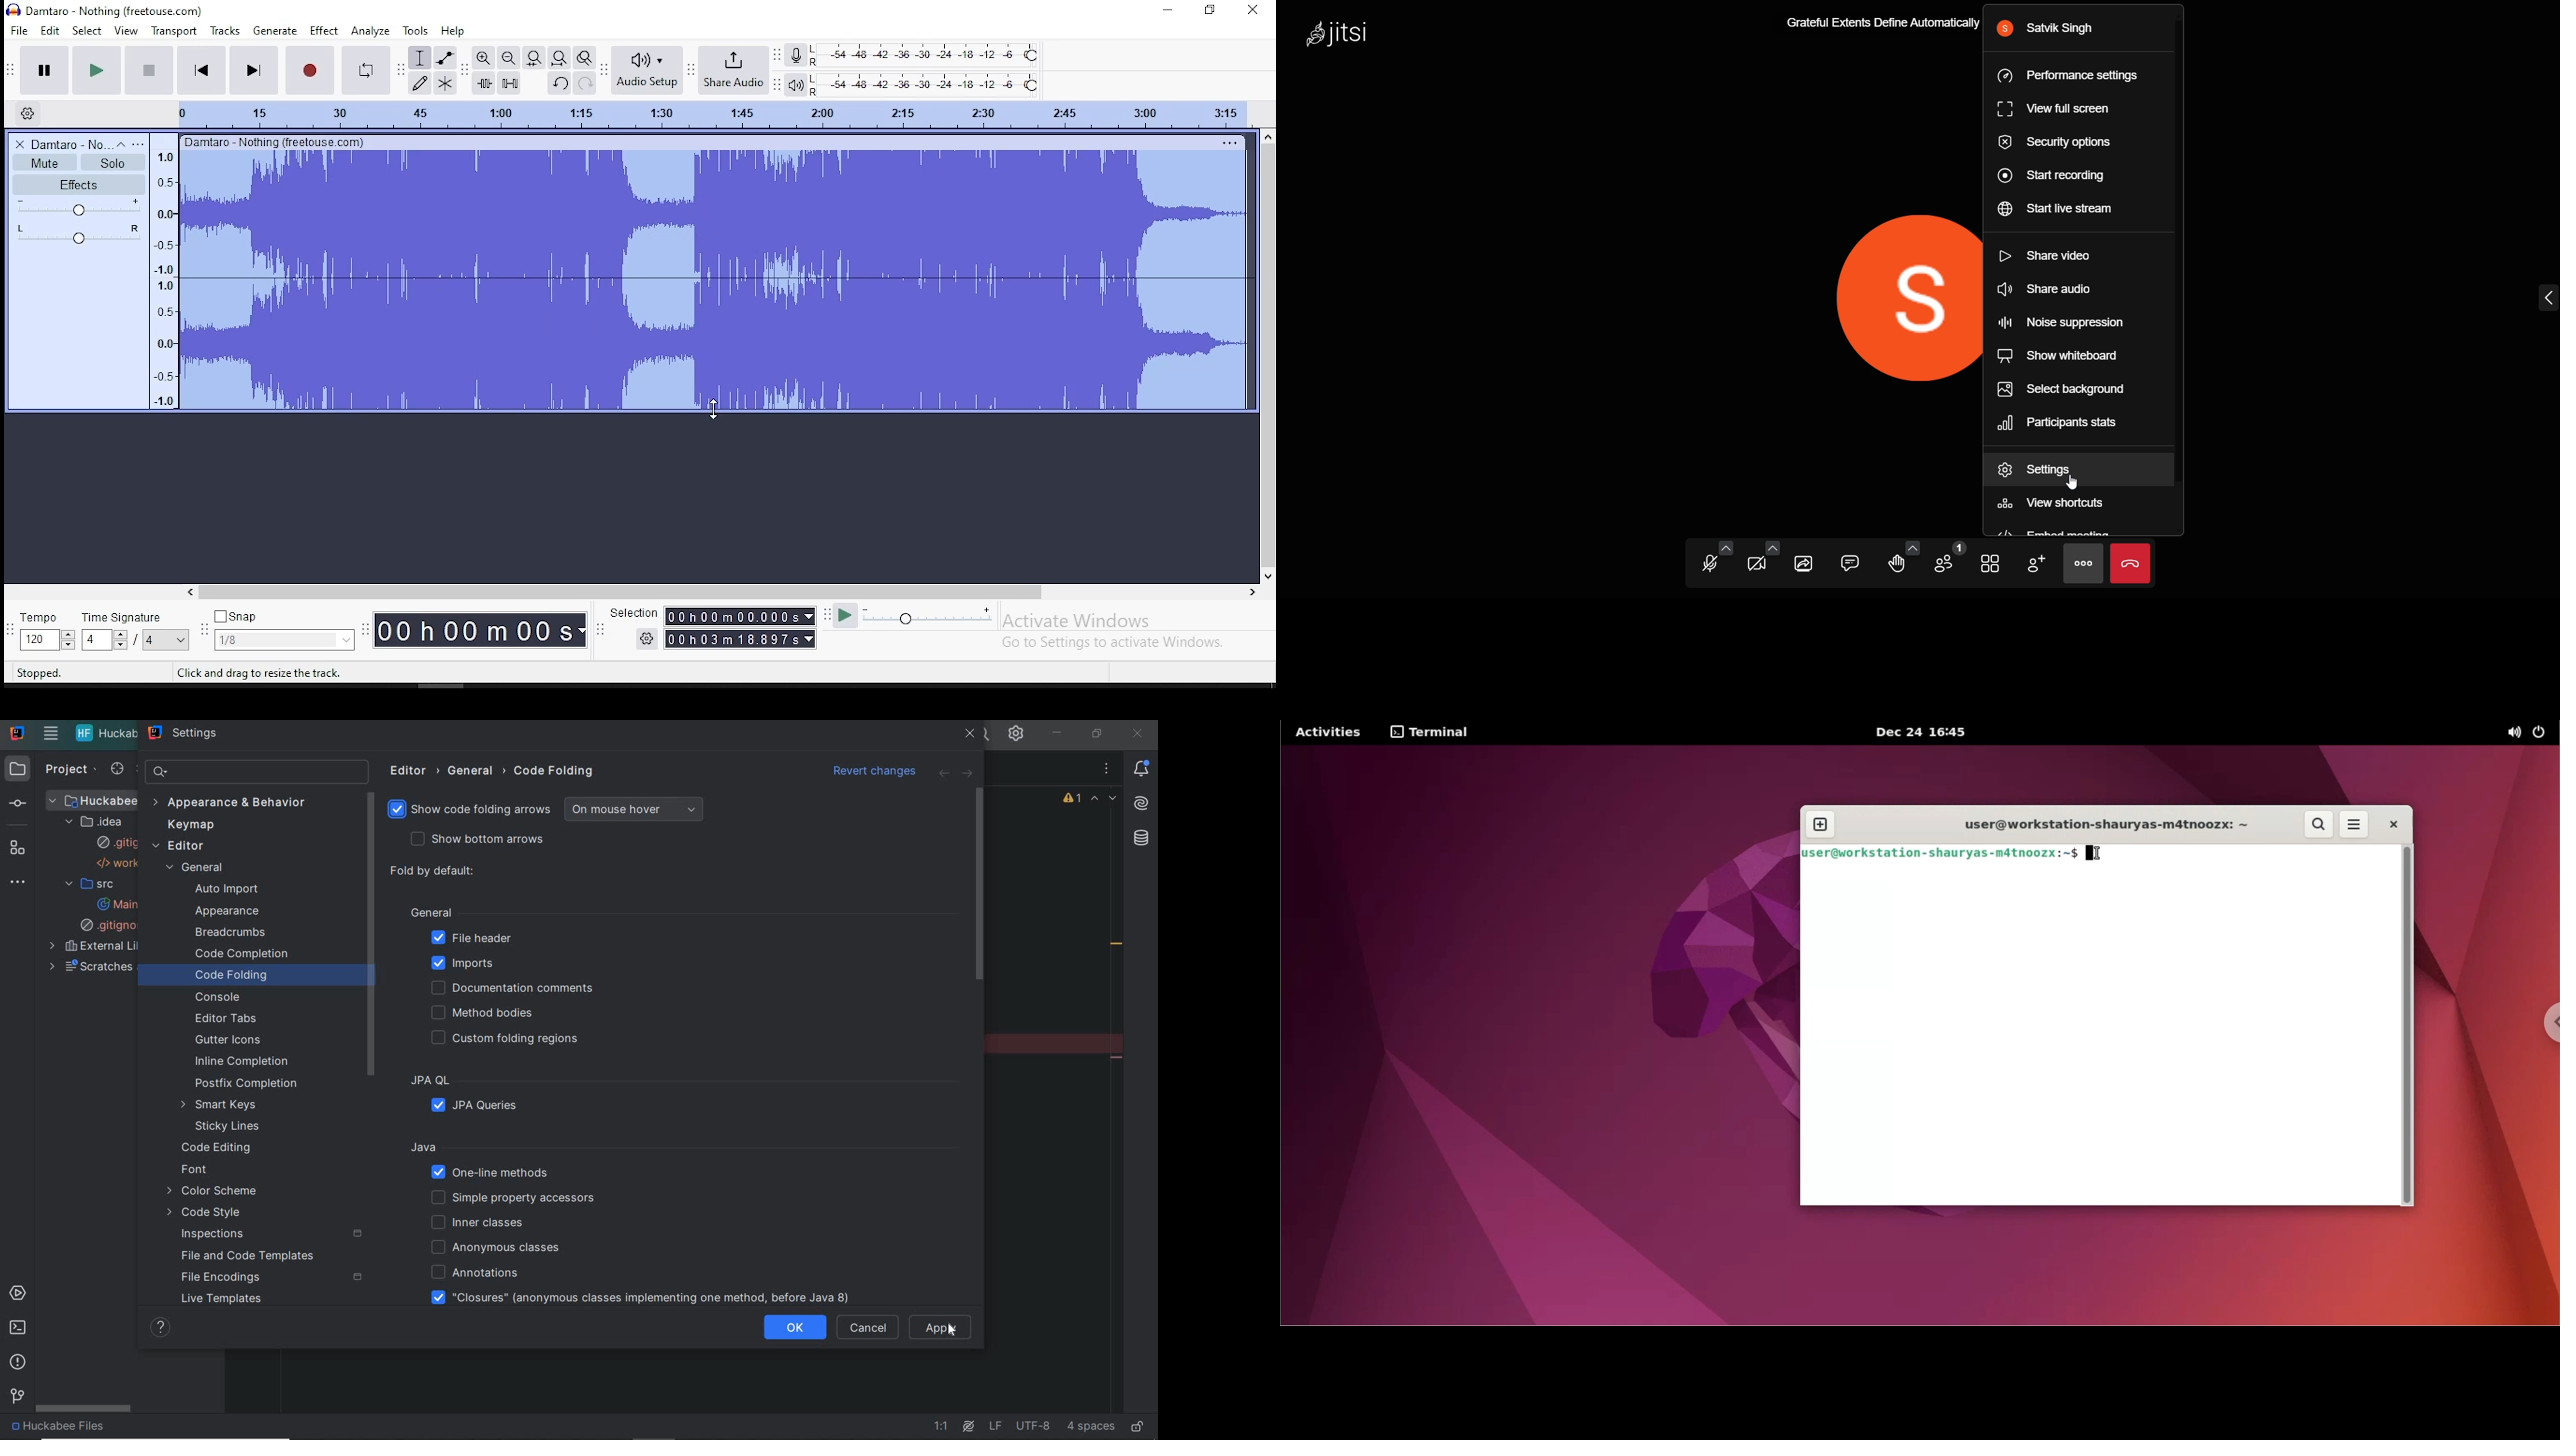 The image size is (2576, 1456). What do you see at coordinates (97, 69) in the screenshot?
I see `play` at bounding box center [97, 69].